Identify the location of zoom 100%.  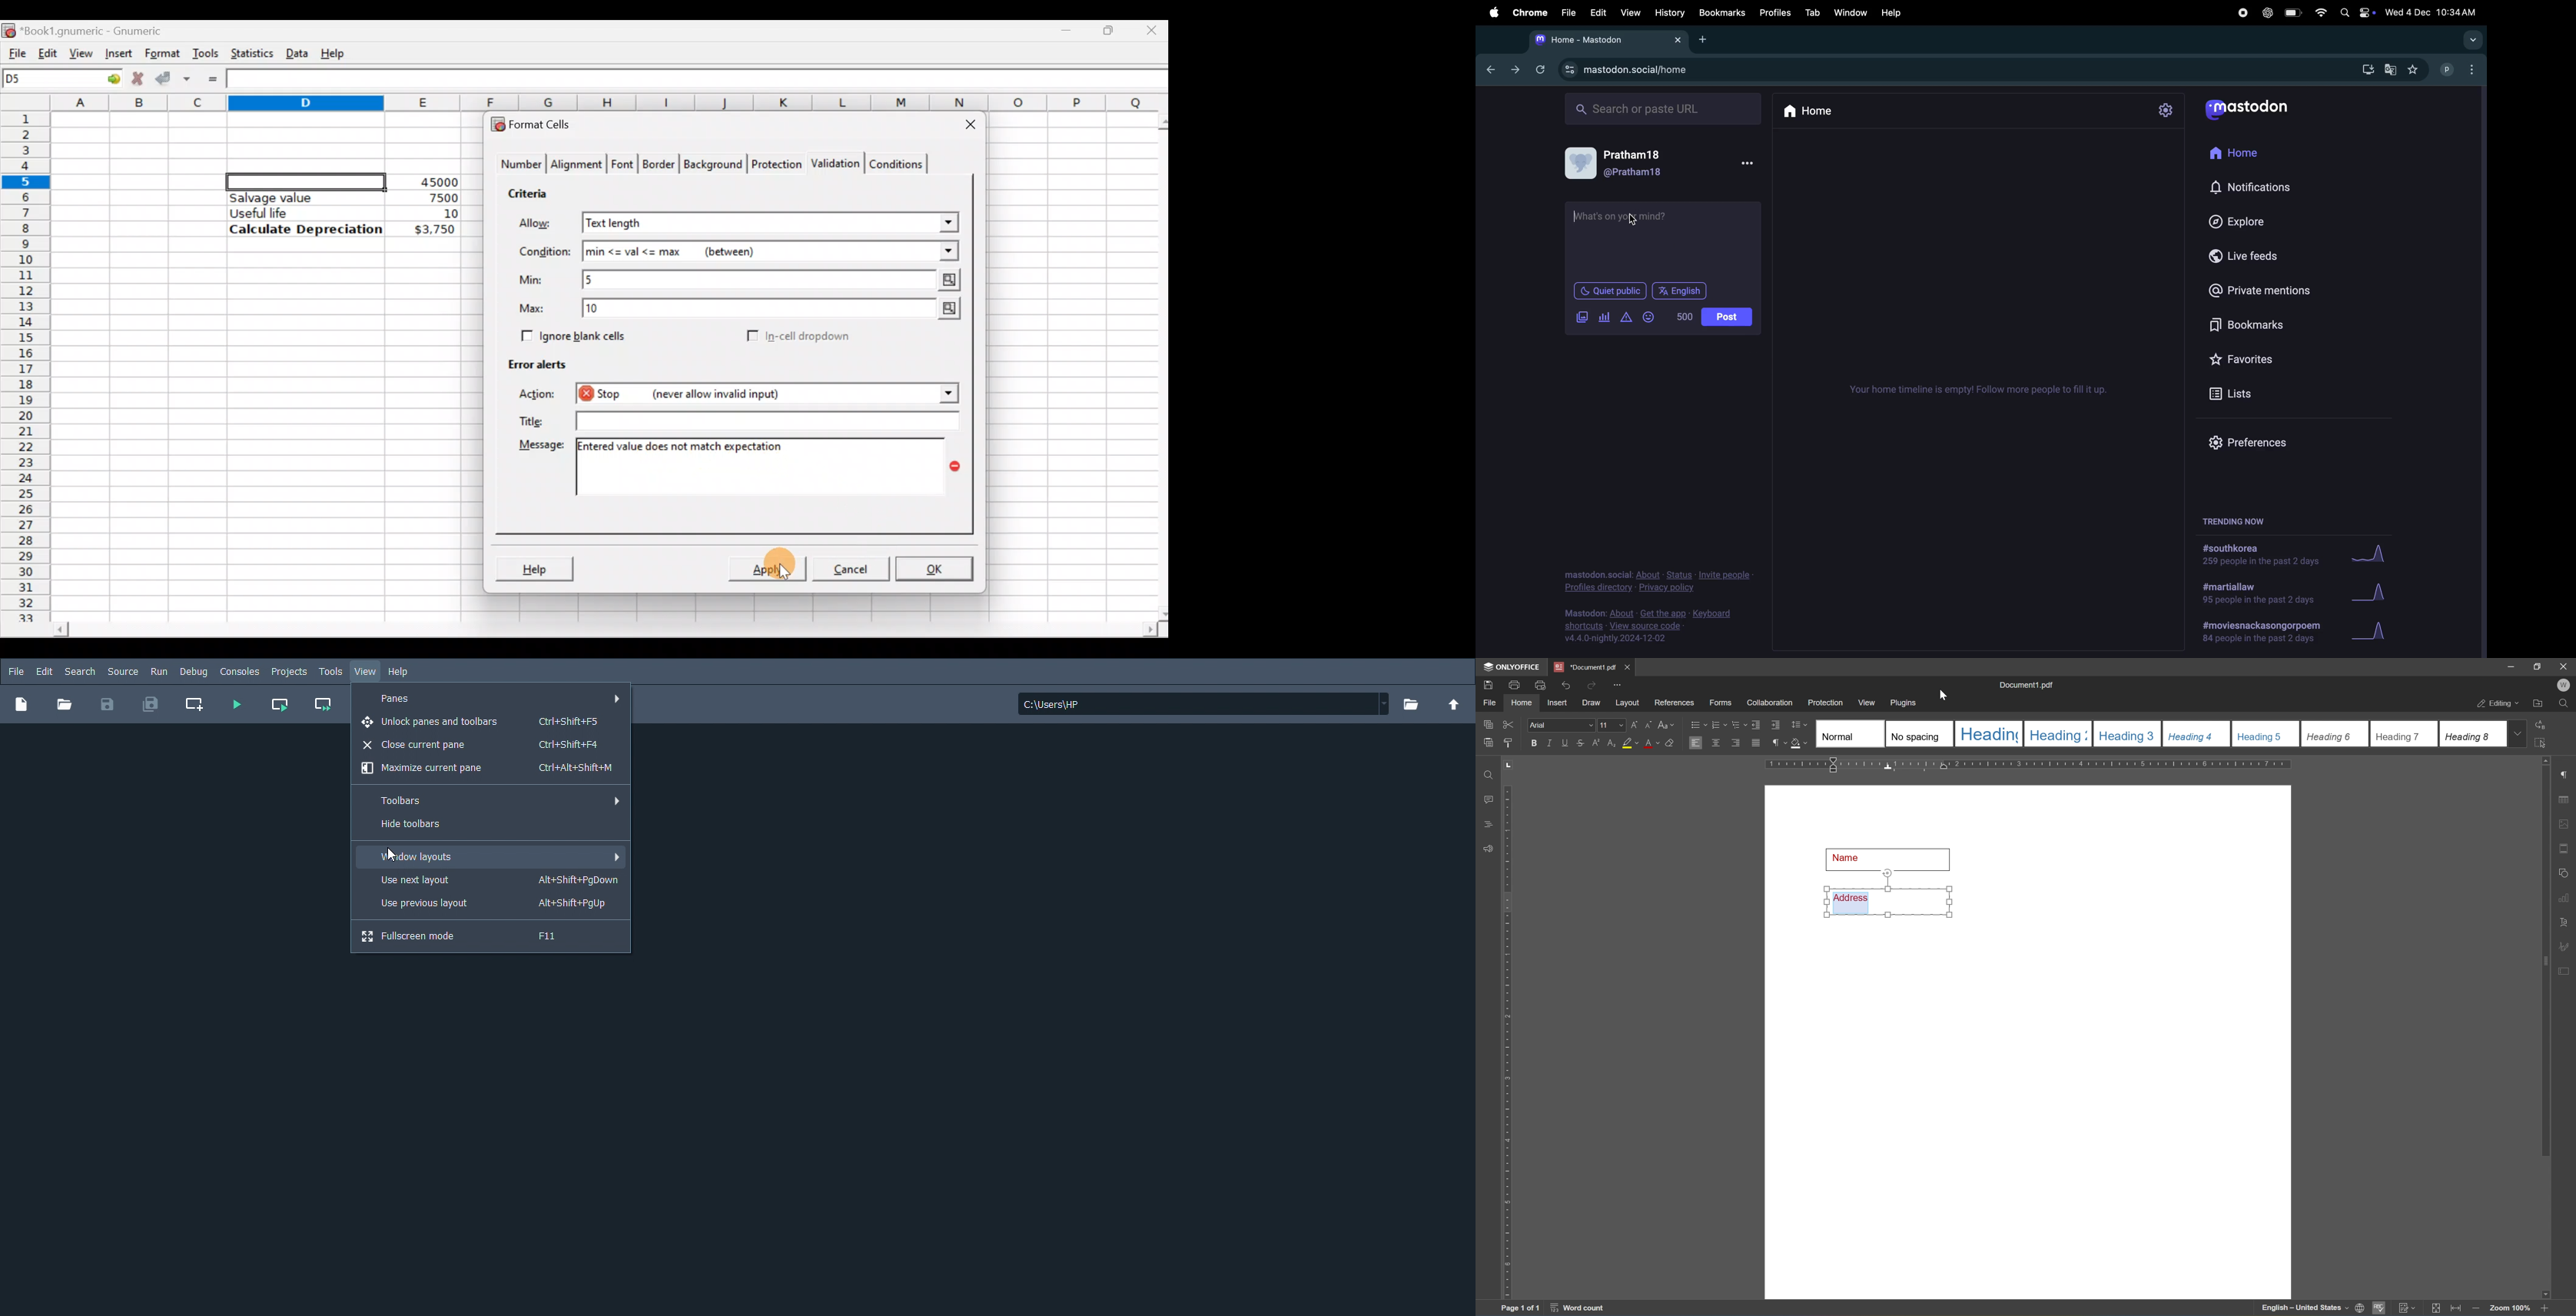
(2510, 1307).